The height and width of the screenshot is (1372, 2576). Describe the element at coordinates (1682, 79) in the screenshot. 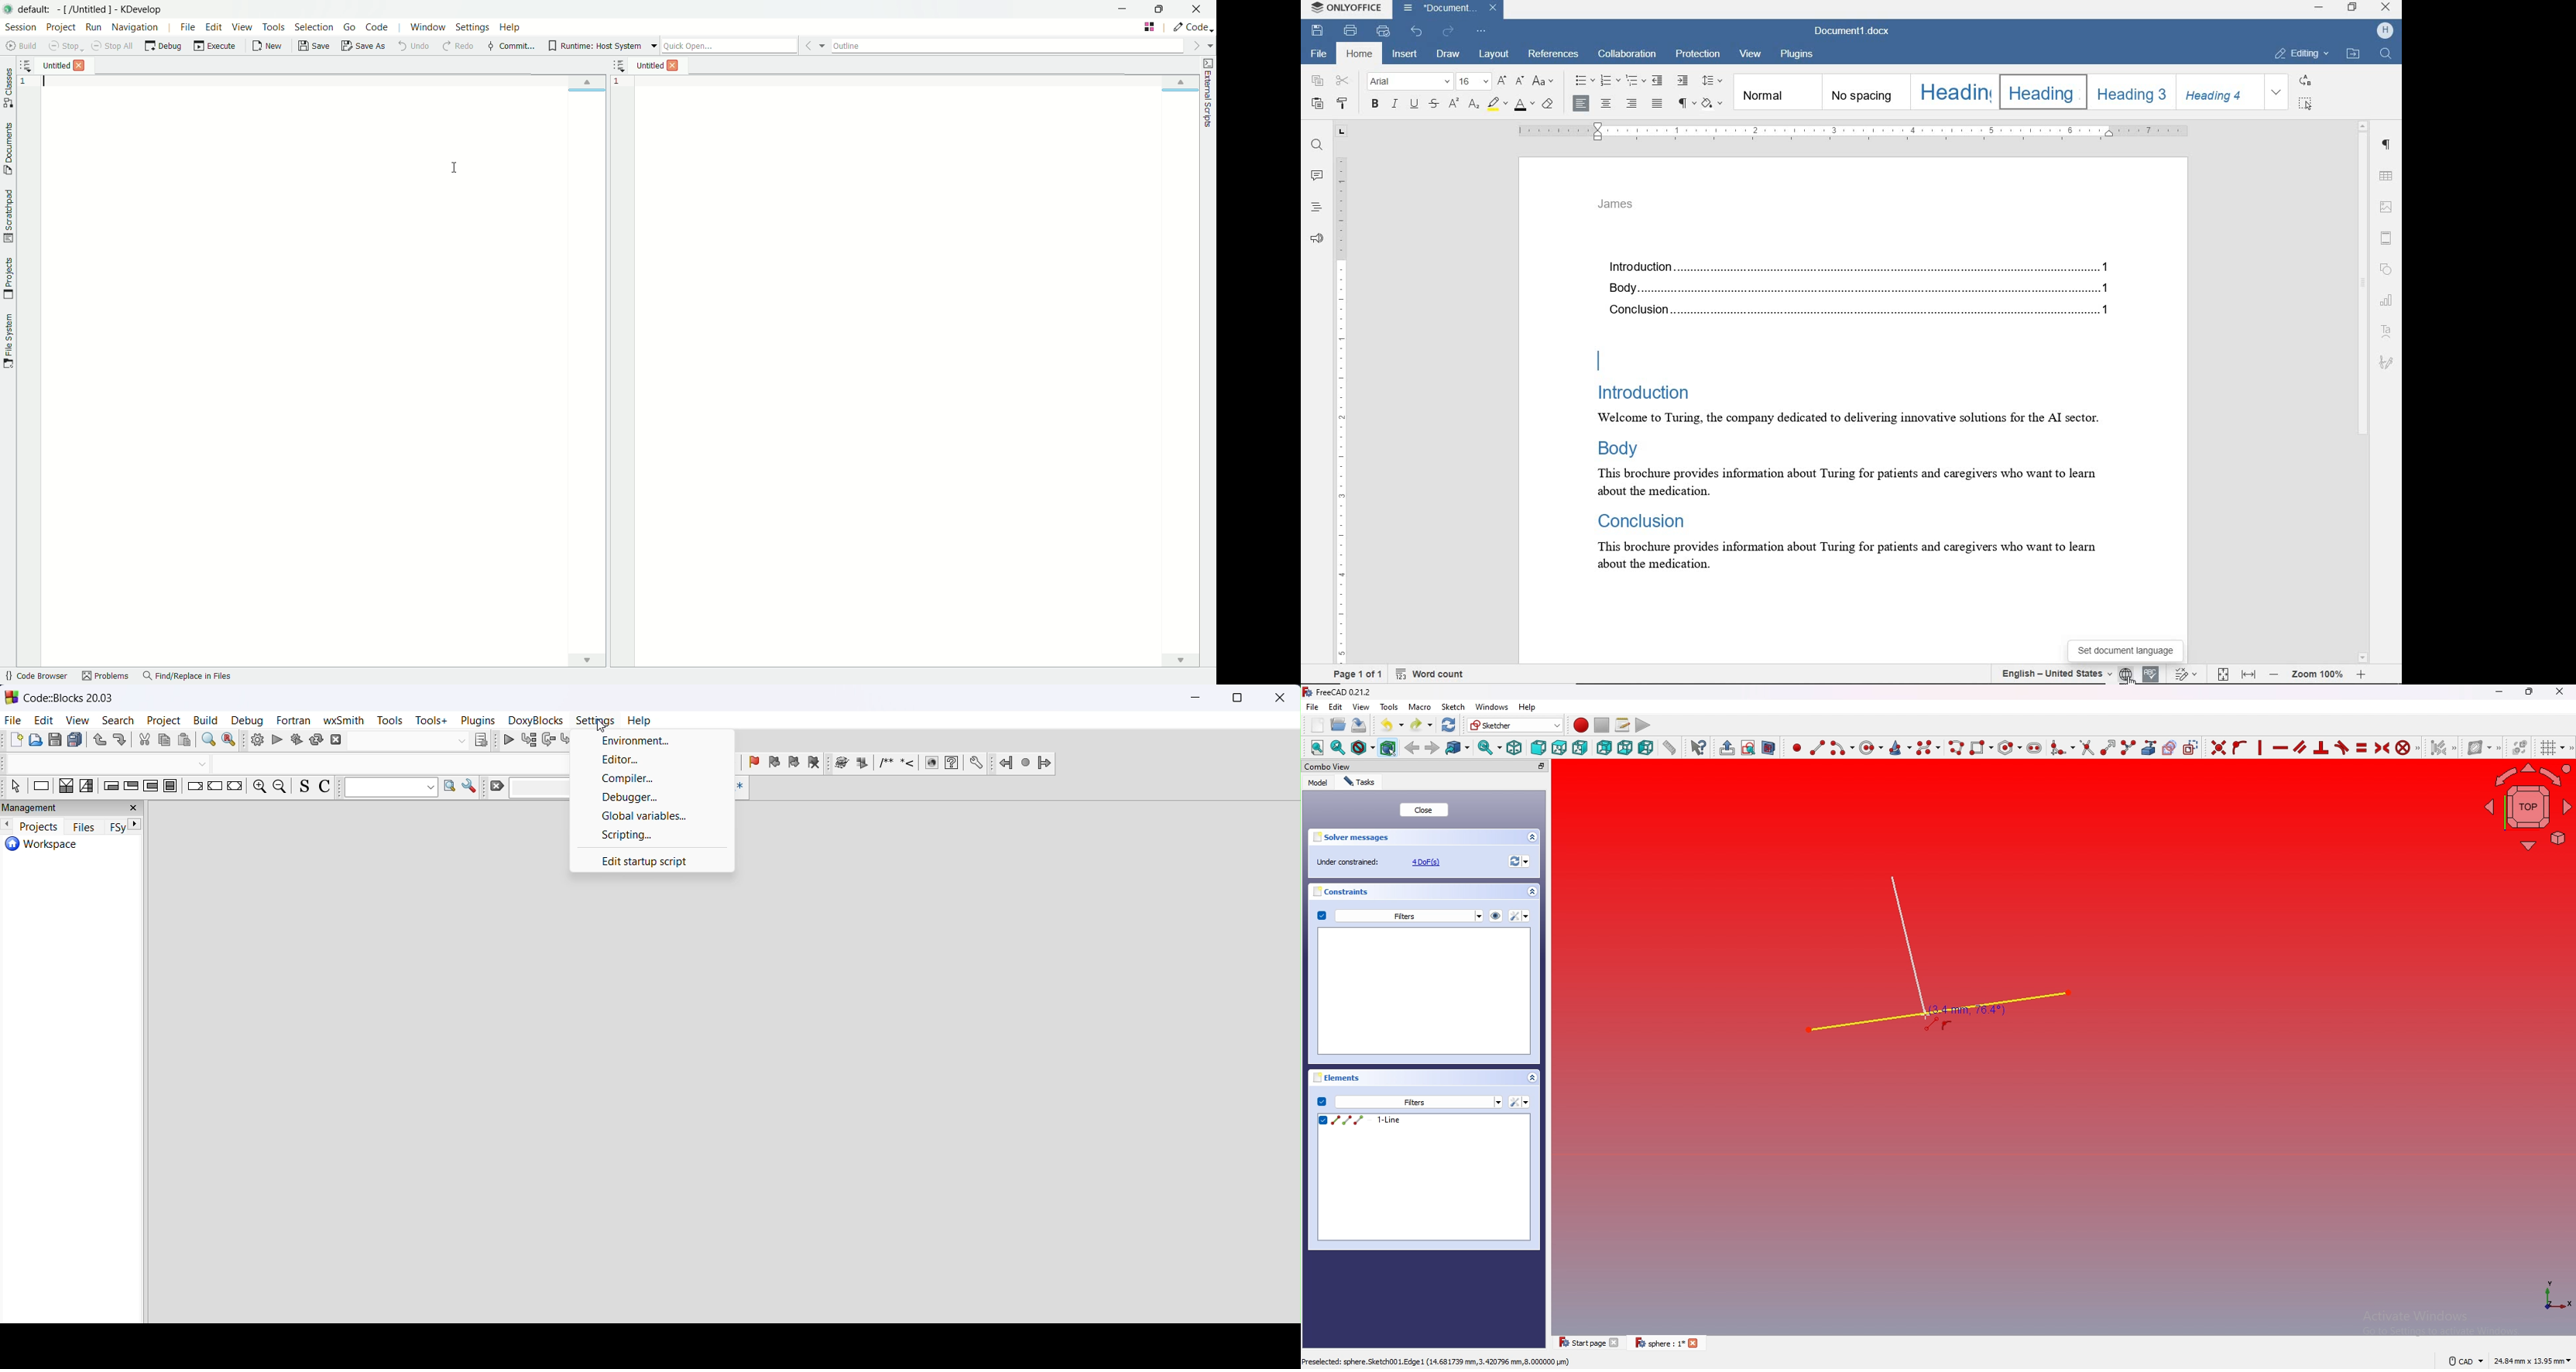

I see `increase indent` at that location.